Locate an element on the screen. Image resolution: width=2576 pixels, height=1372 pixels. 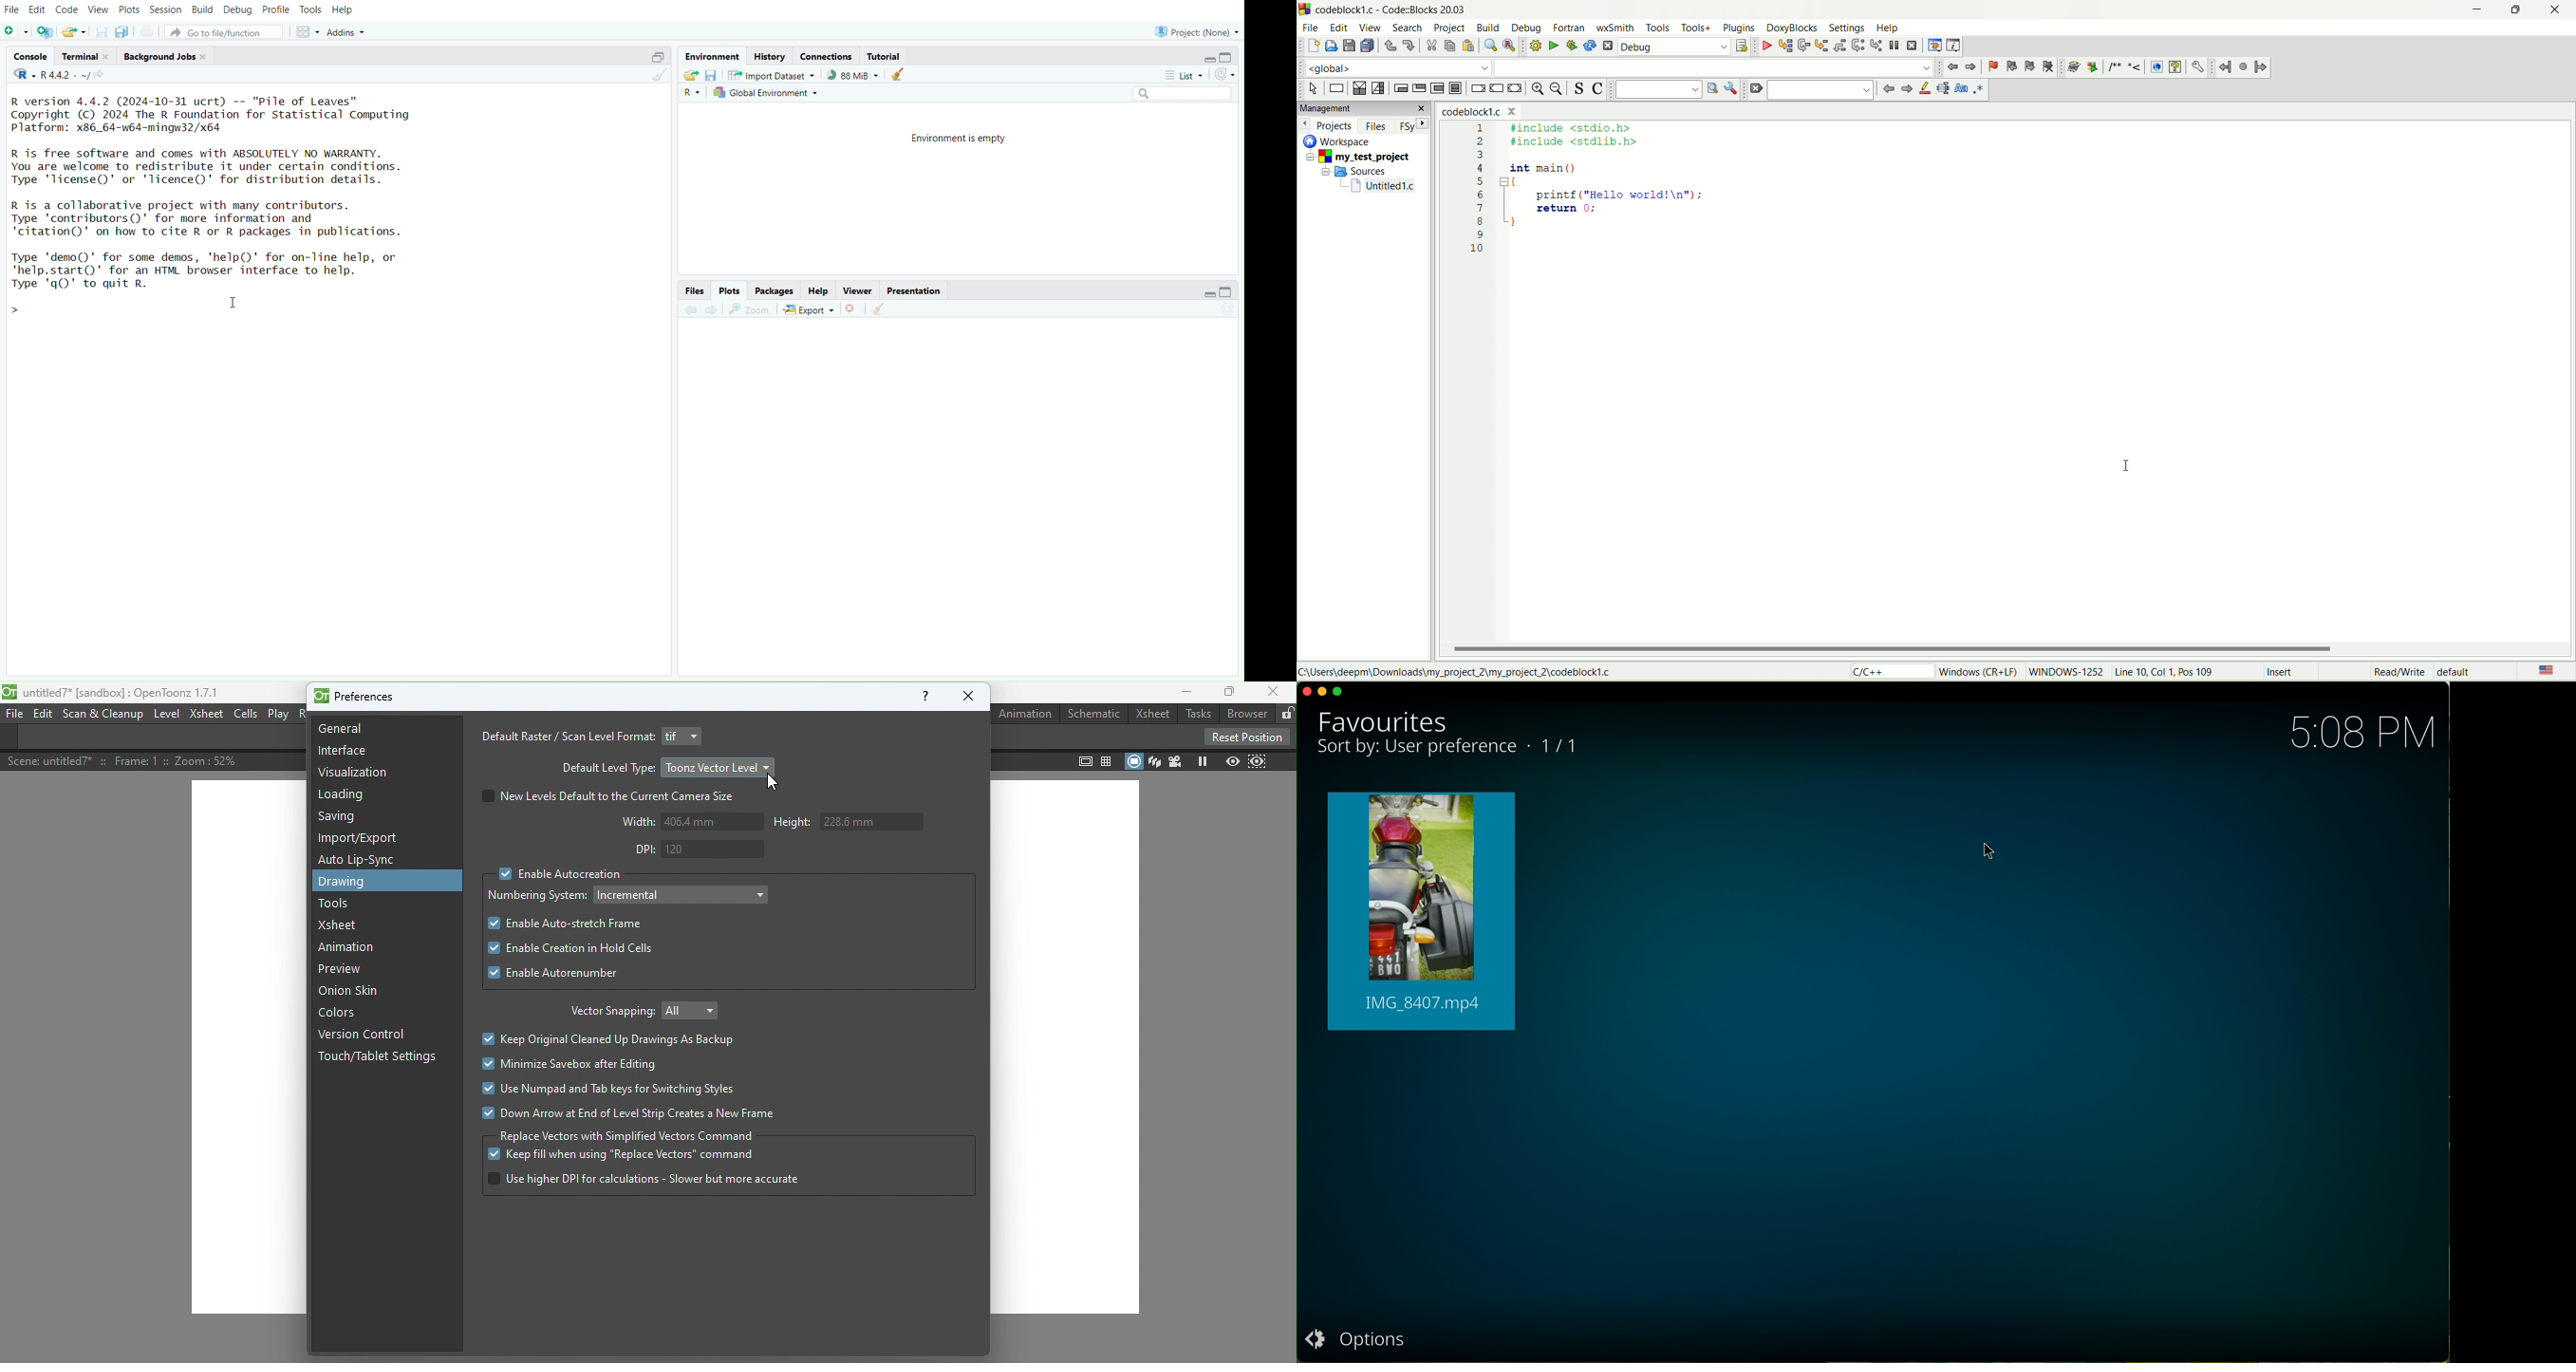
Help is located at coordinates (820, 291).